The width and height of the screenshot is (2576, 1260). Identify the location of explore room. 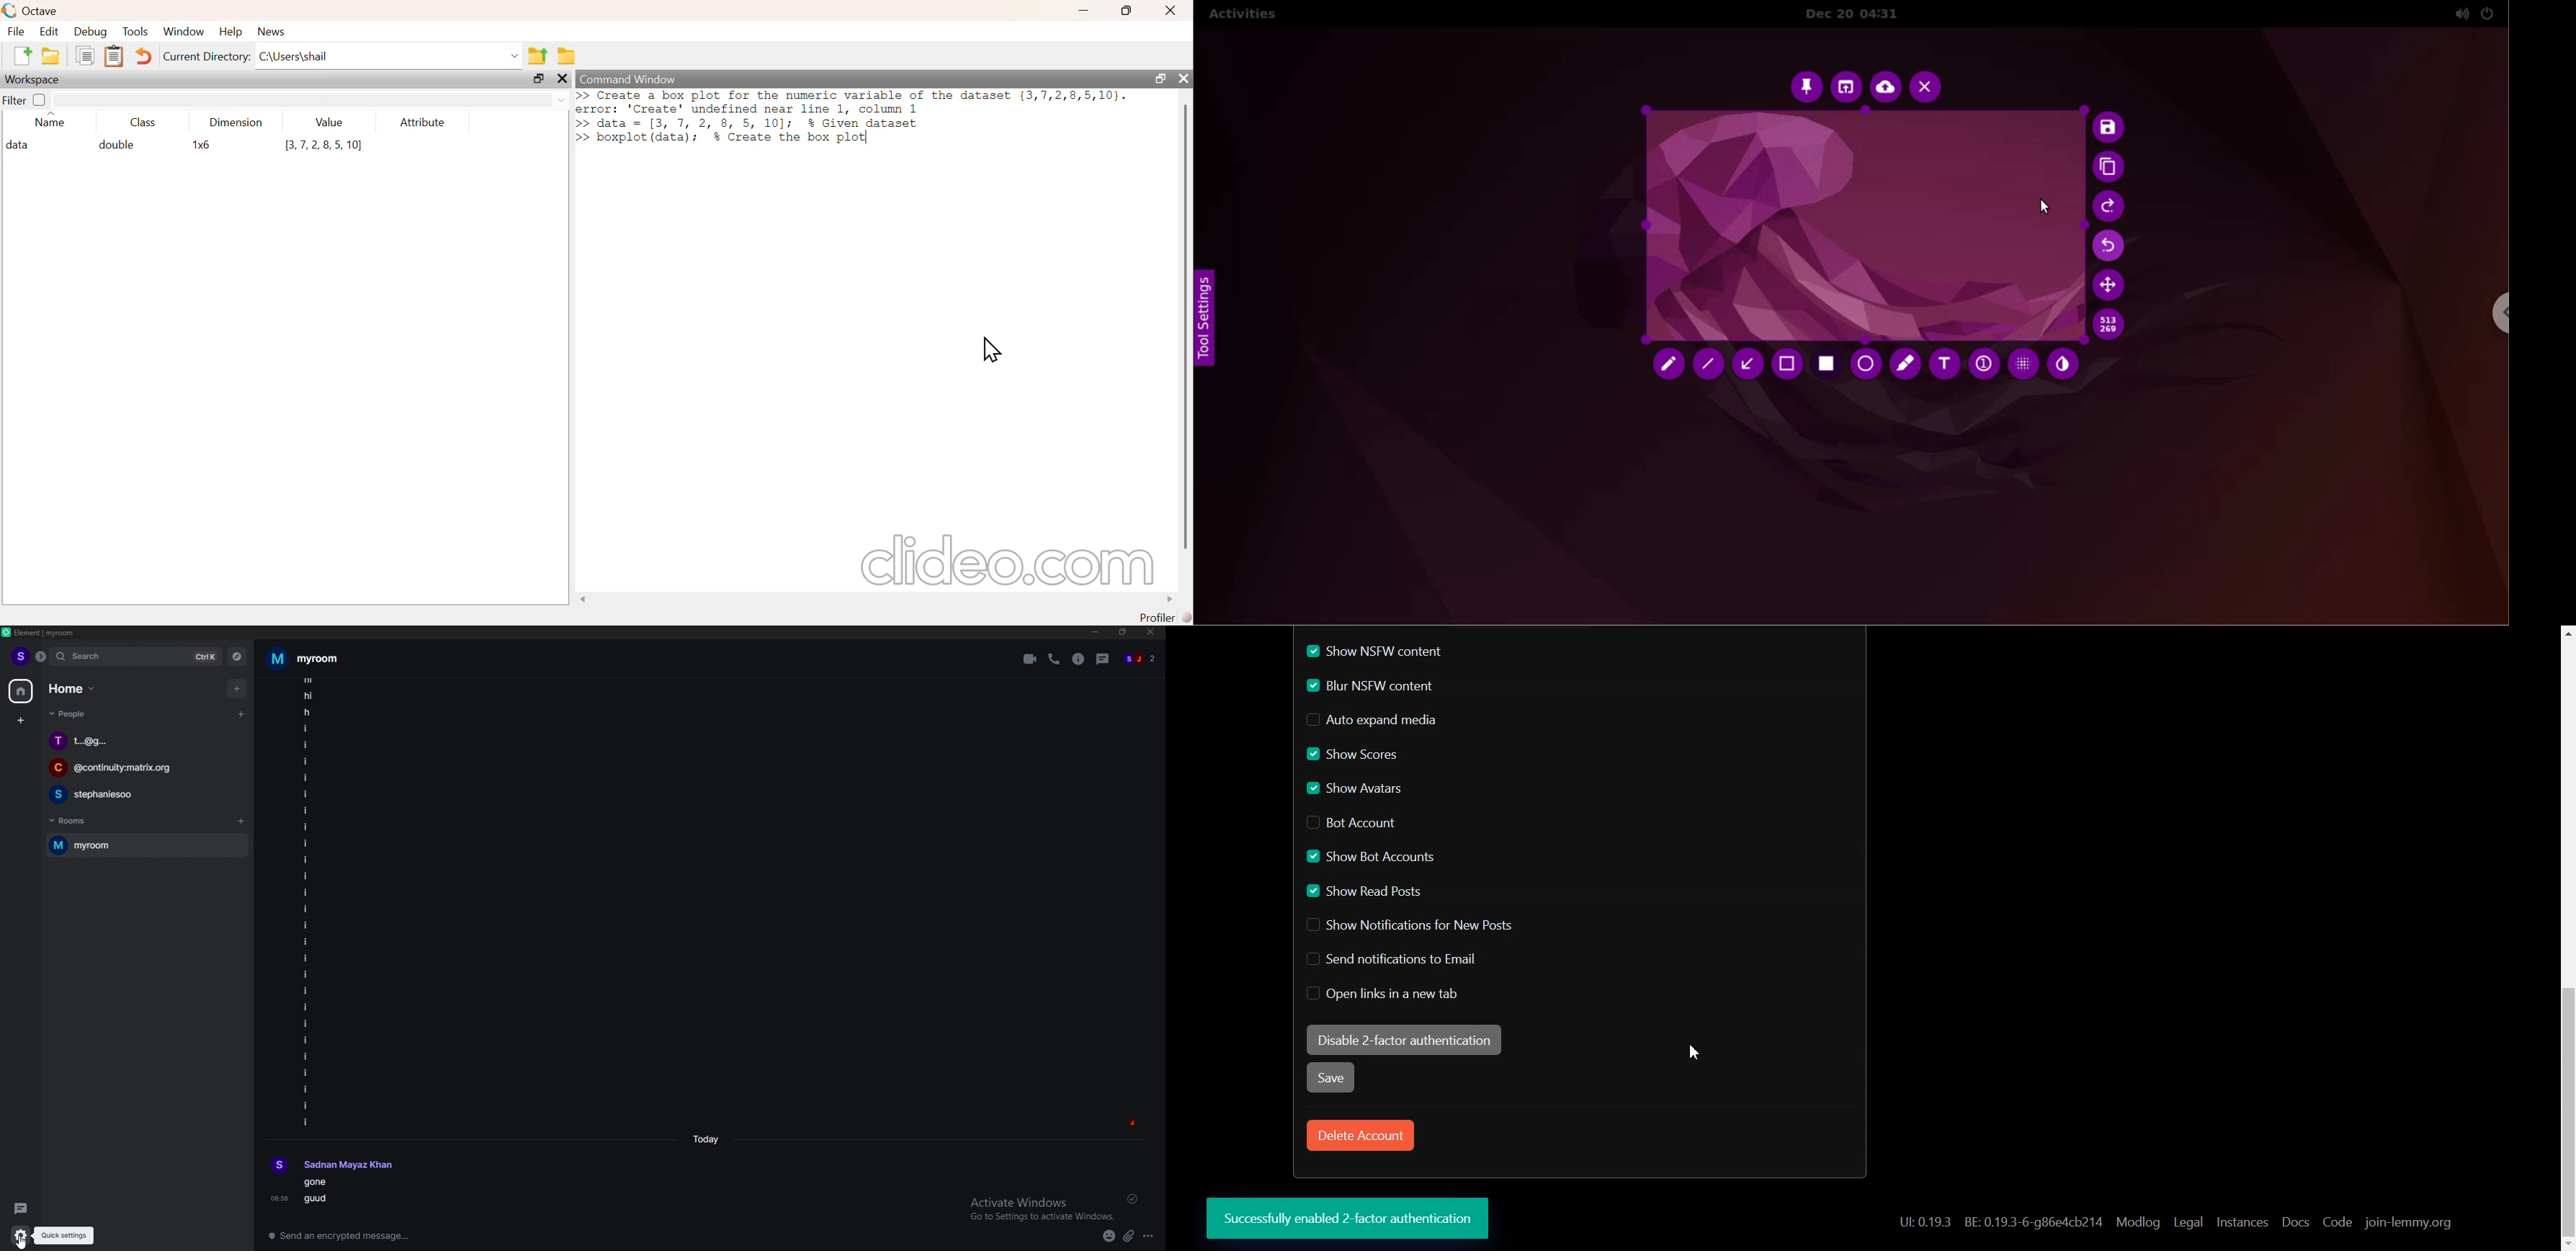
(237, 656).